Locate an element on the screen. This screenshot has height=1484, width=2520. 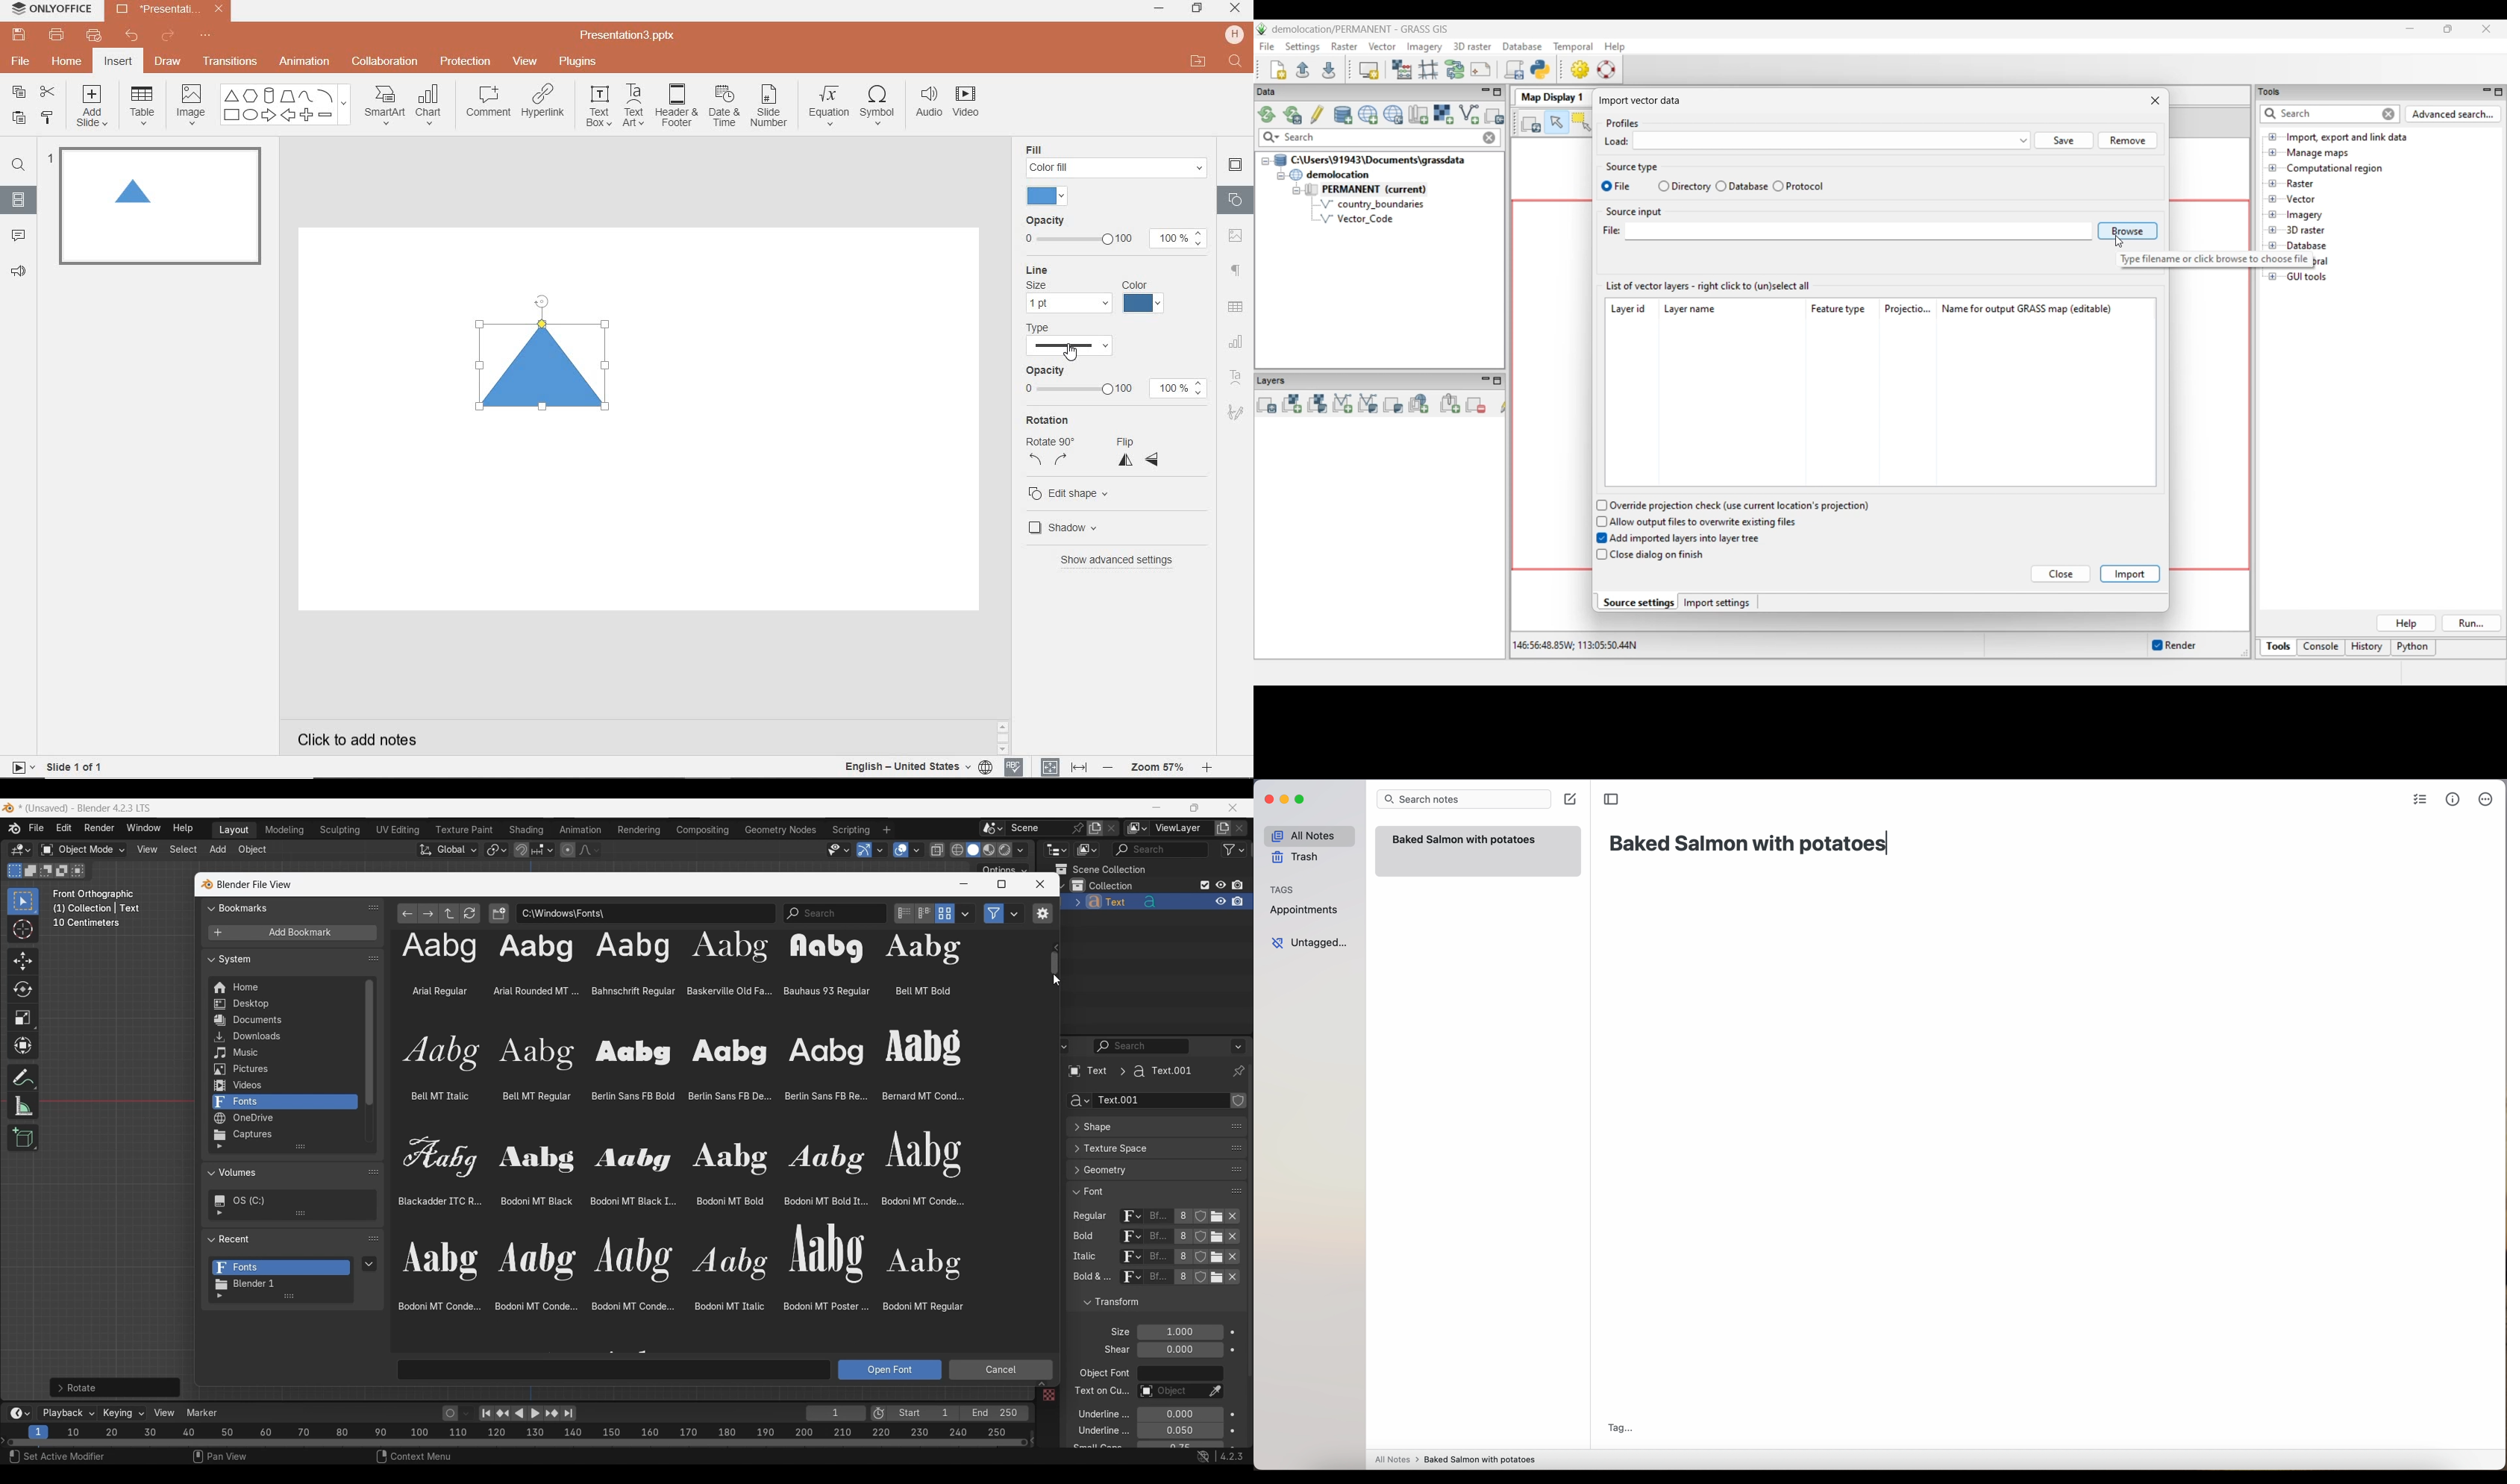
SHAPE SETTINGS is located at coordinates (1233, 199).